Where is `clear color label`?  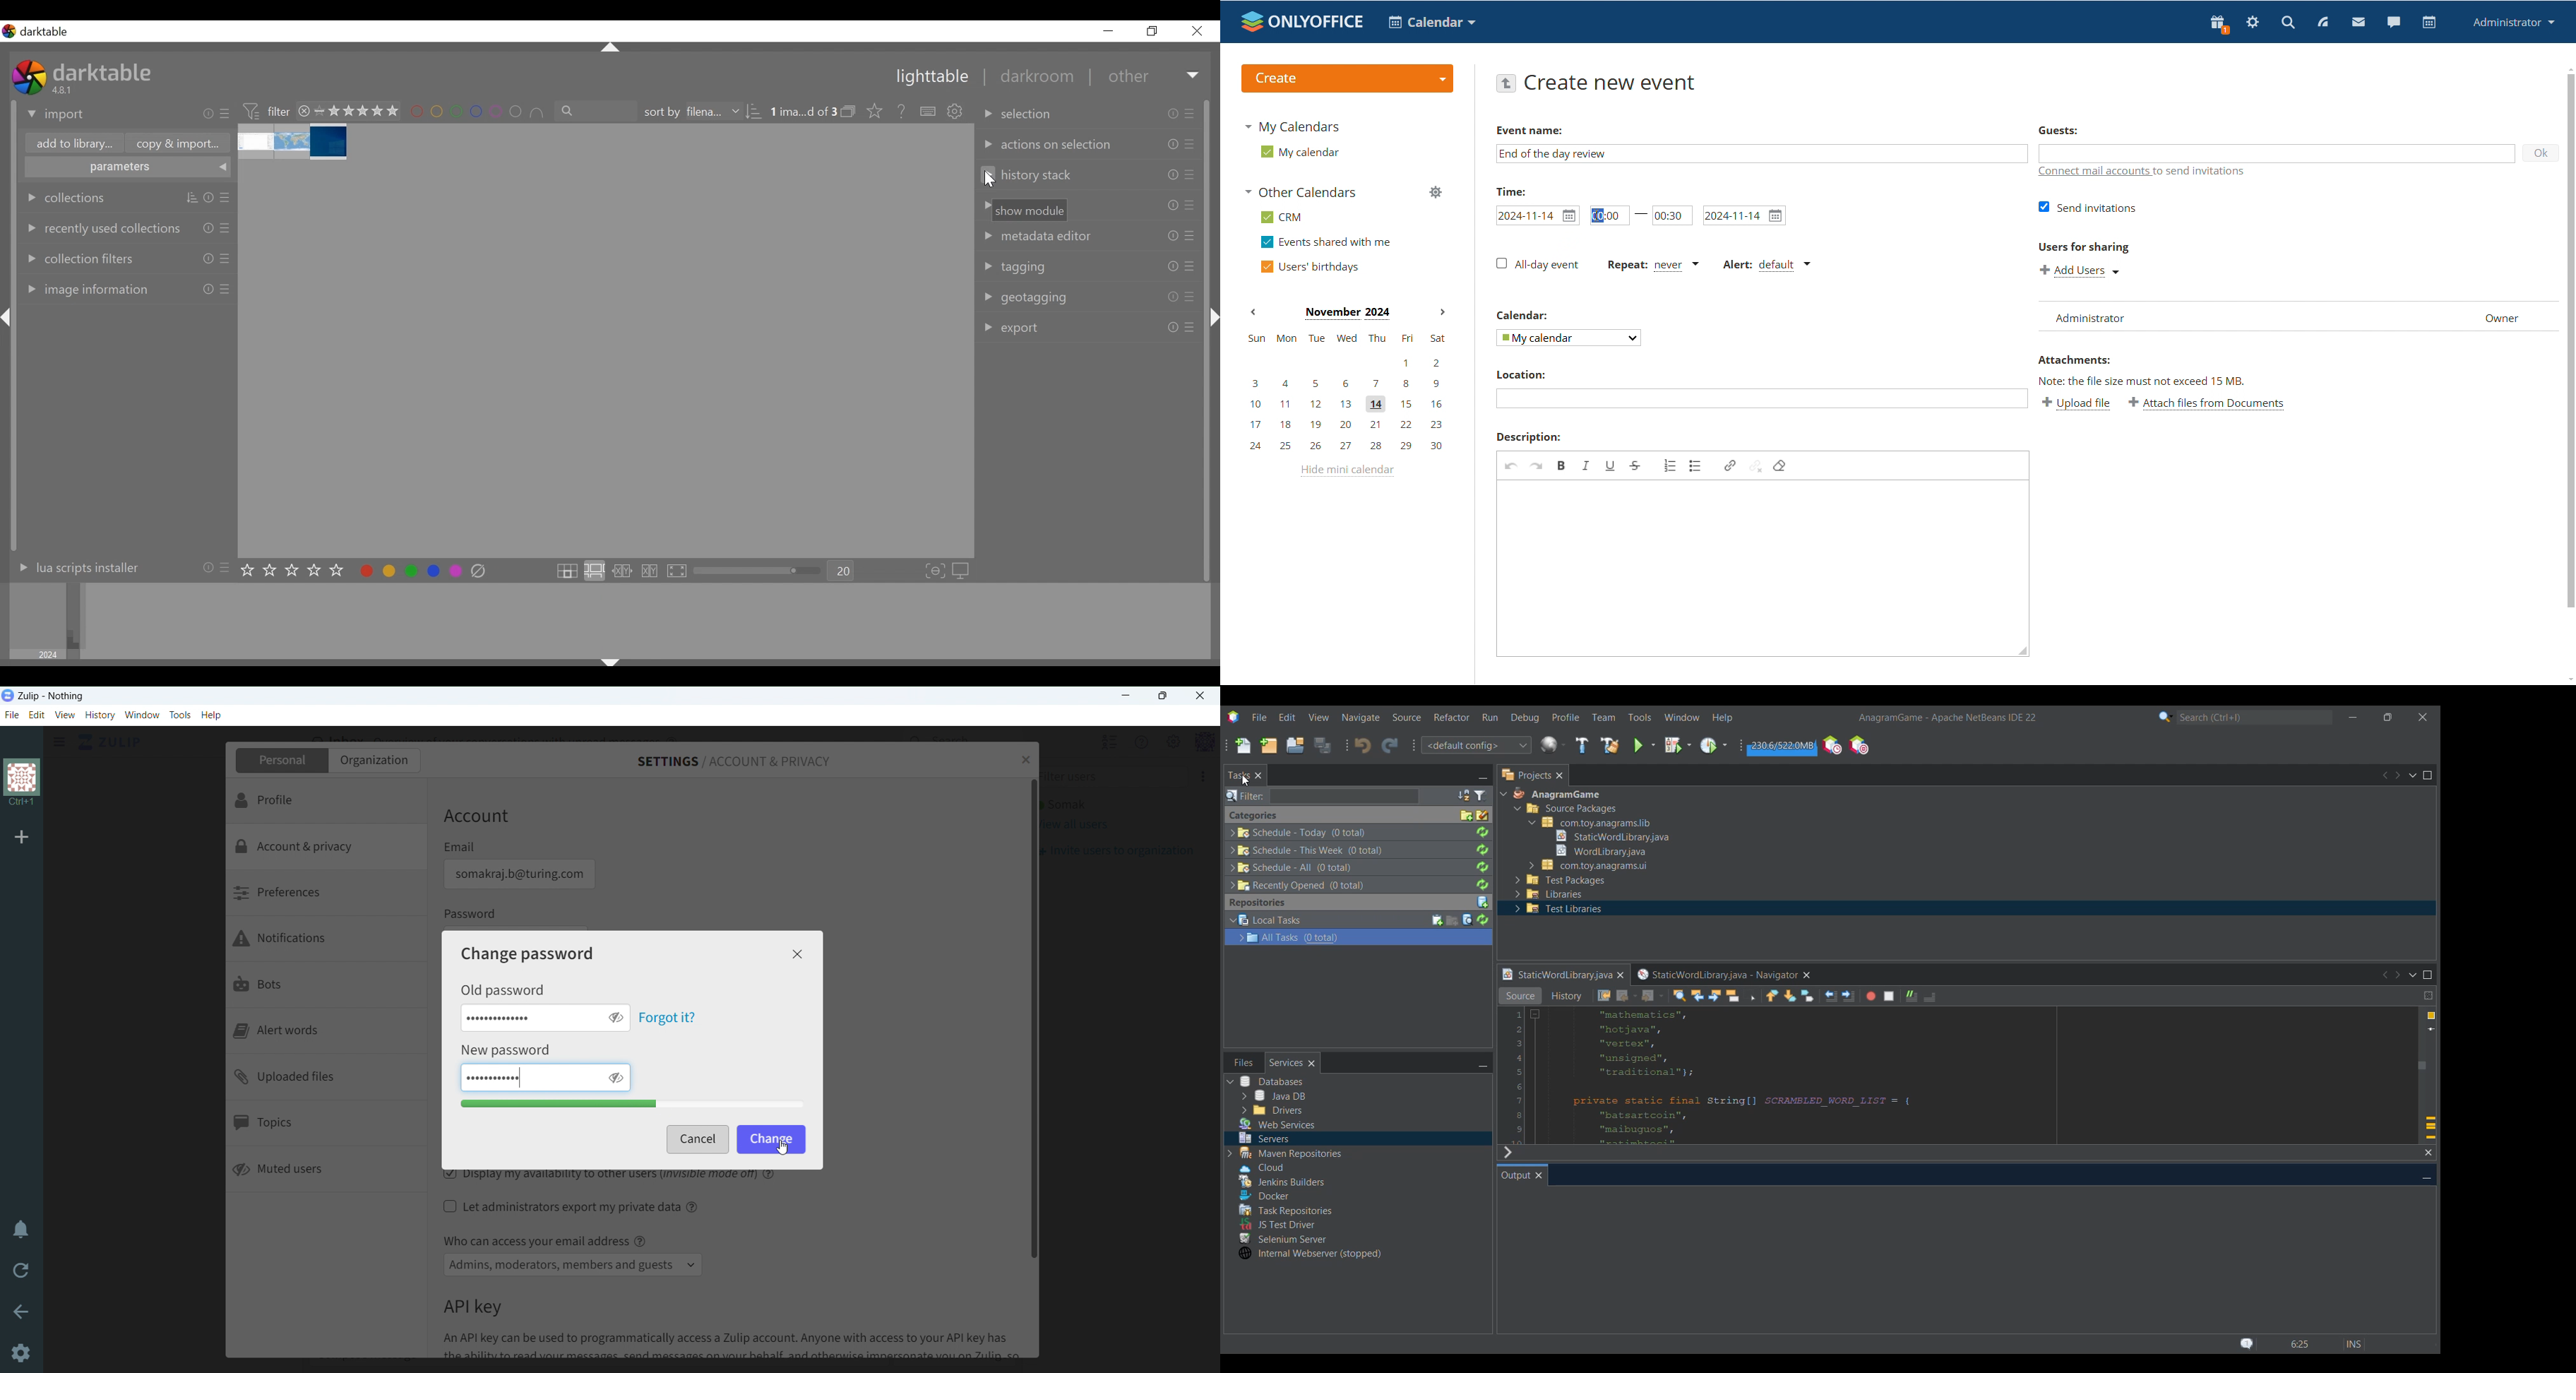 clear color label is located at coordinates (482, 571).